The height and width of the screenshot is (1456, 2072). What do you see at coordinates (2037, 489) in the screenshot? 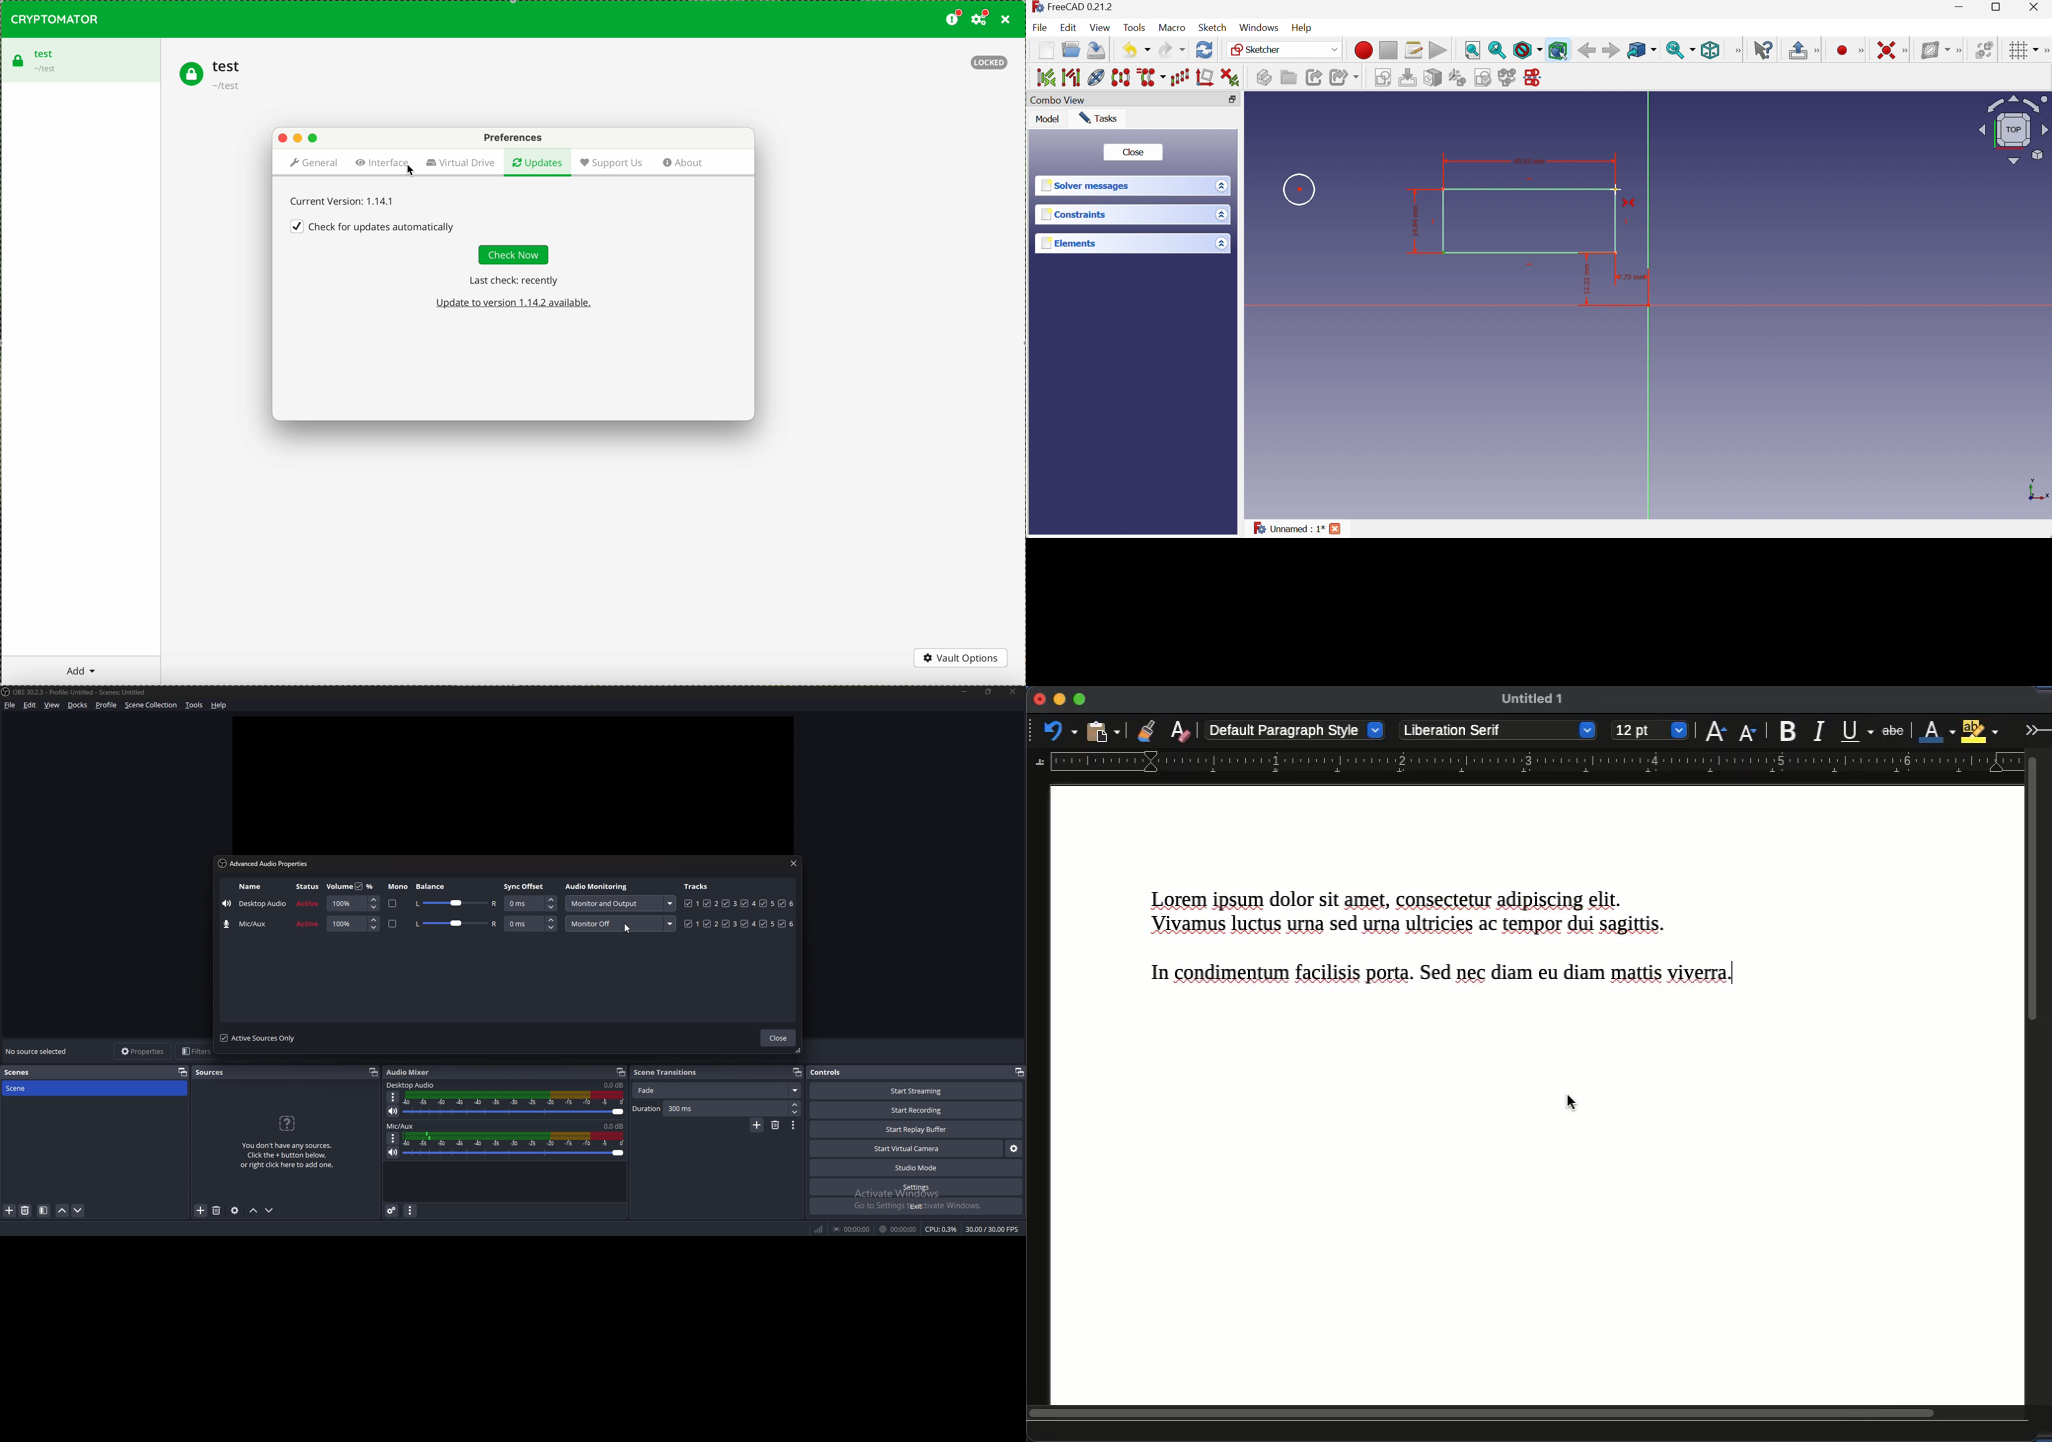
I see `x, y axis` at bounding box center [2037, 489].